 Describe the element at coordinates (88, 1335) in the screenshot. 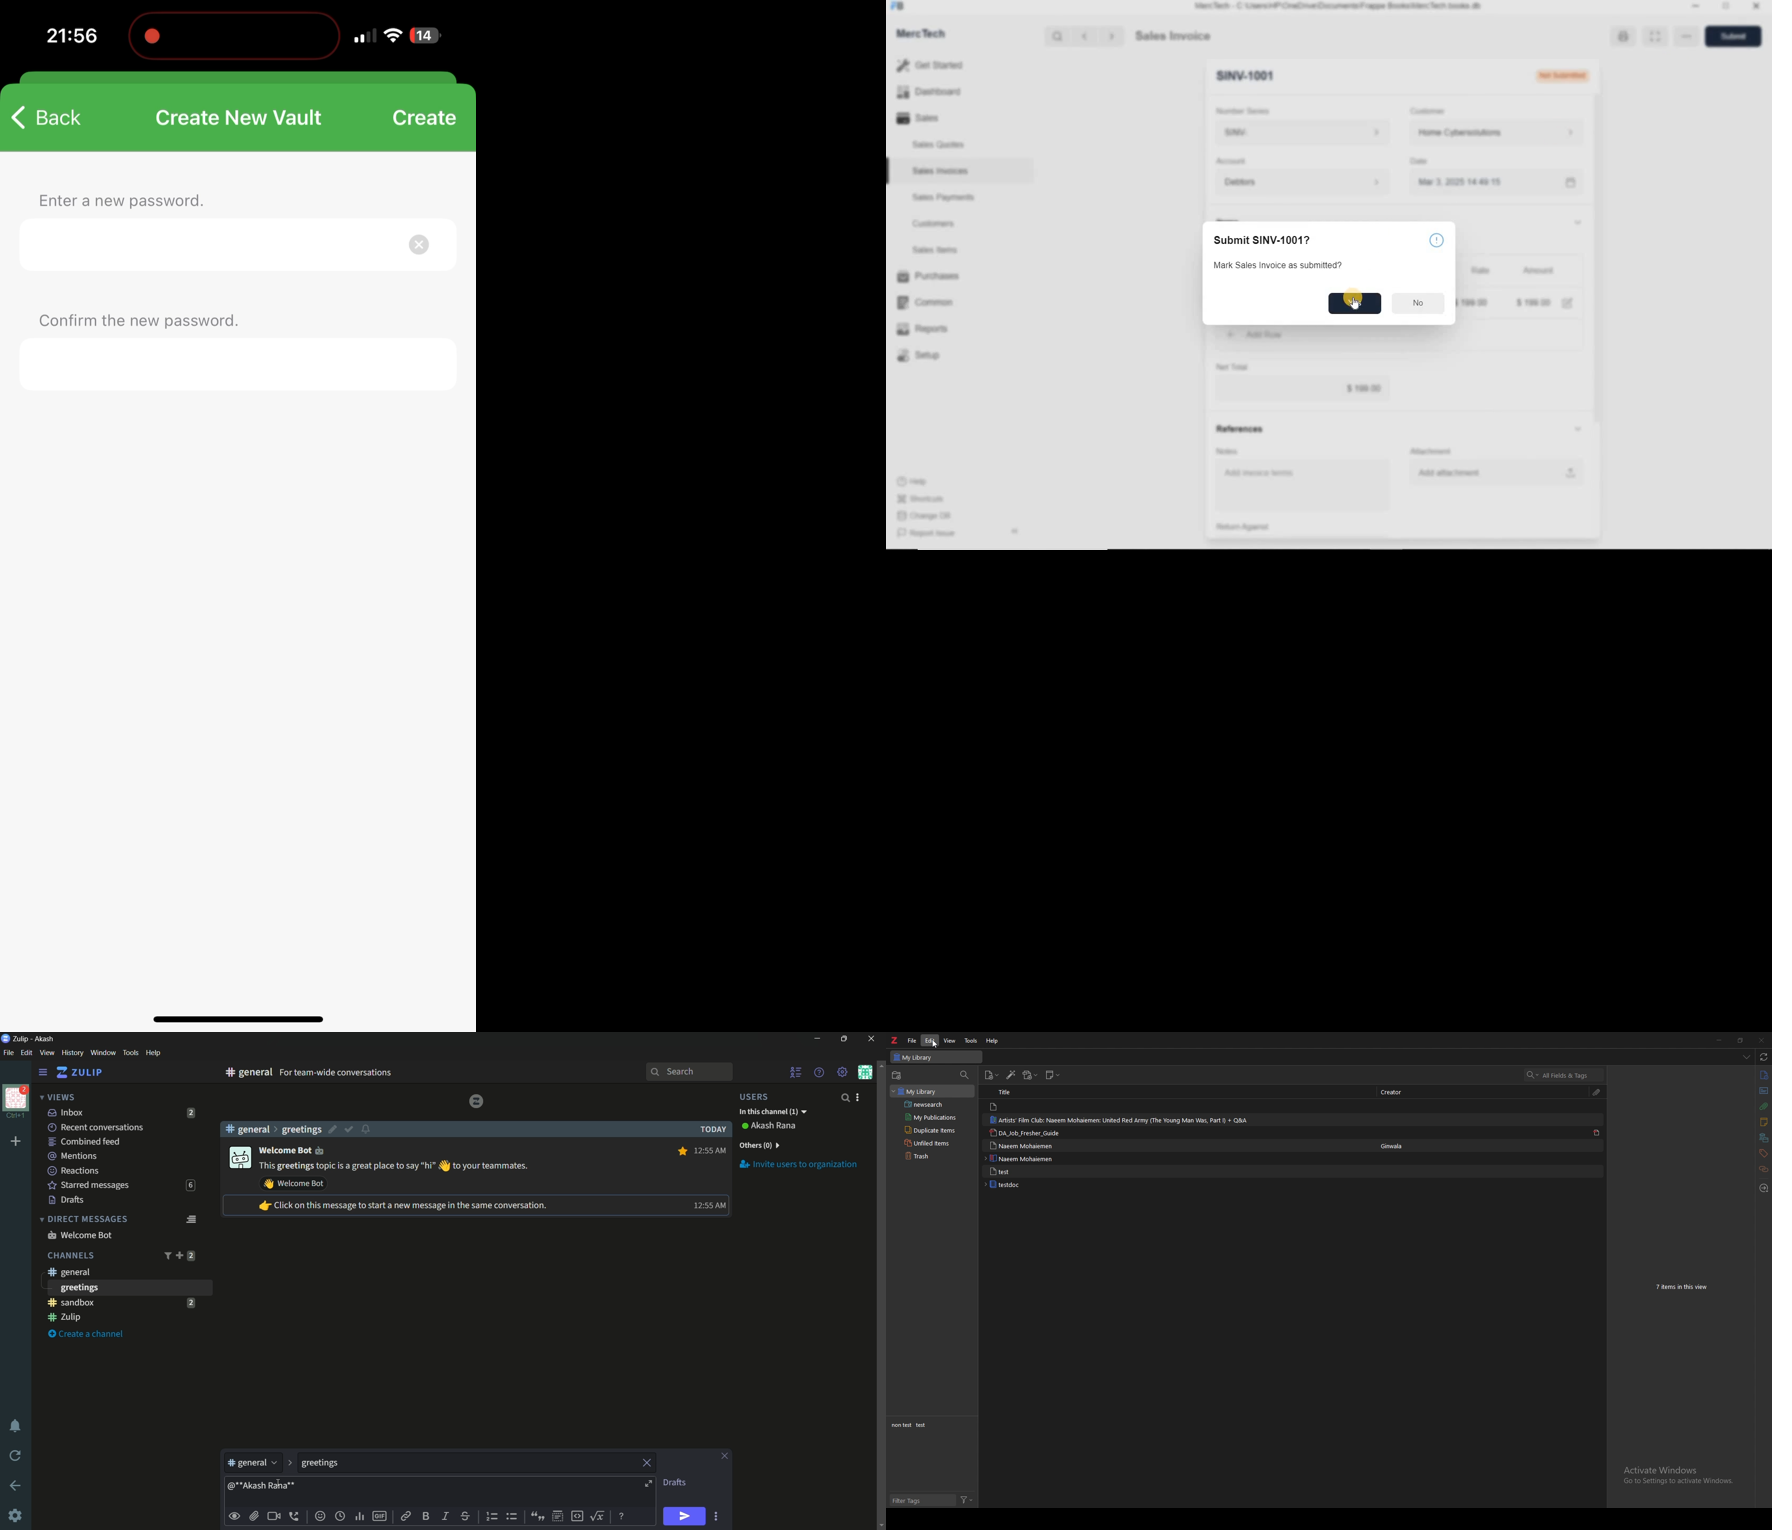

I see `create a channel` at that location.